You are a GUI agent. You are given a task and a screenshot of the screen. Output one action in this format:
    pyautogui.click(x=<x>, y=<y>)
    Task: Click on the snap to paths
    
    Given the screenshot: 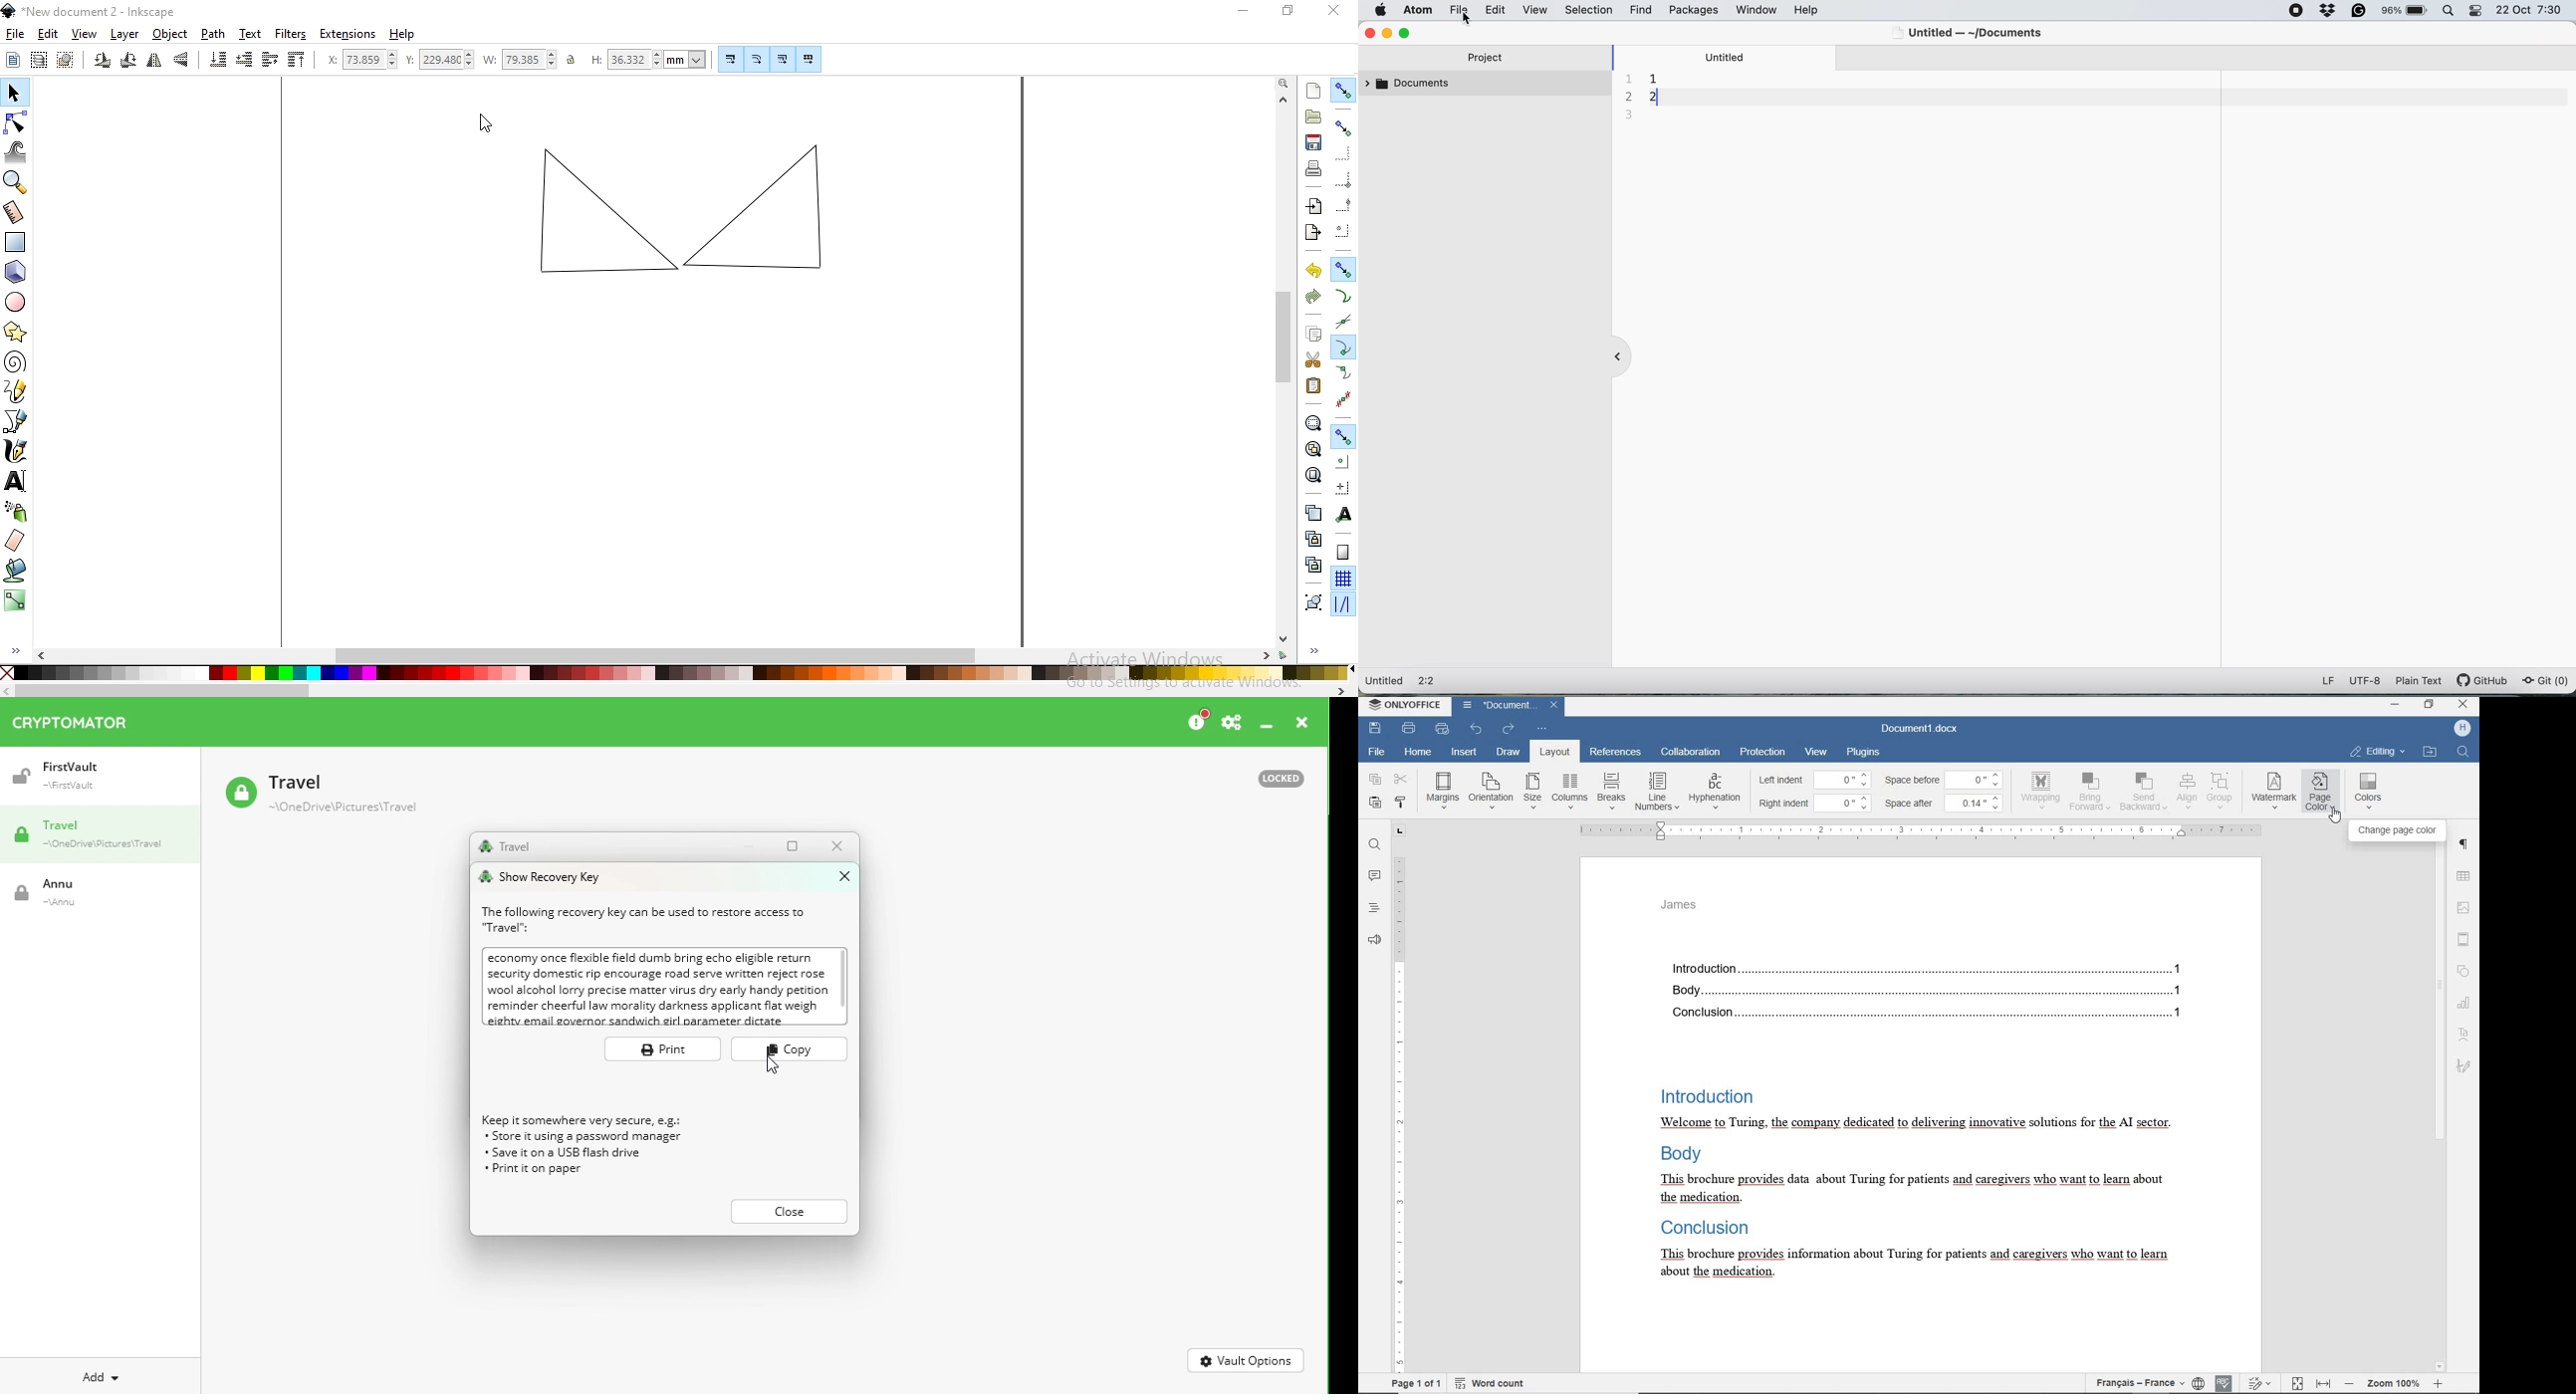 What is the action you would take?
    pyautogui.click(x=1342, y=296)
    